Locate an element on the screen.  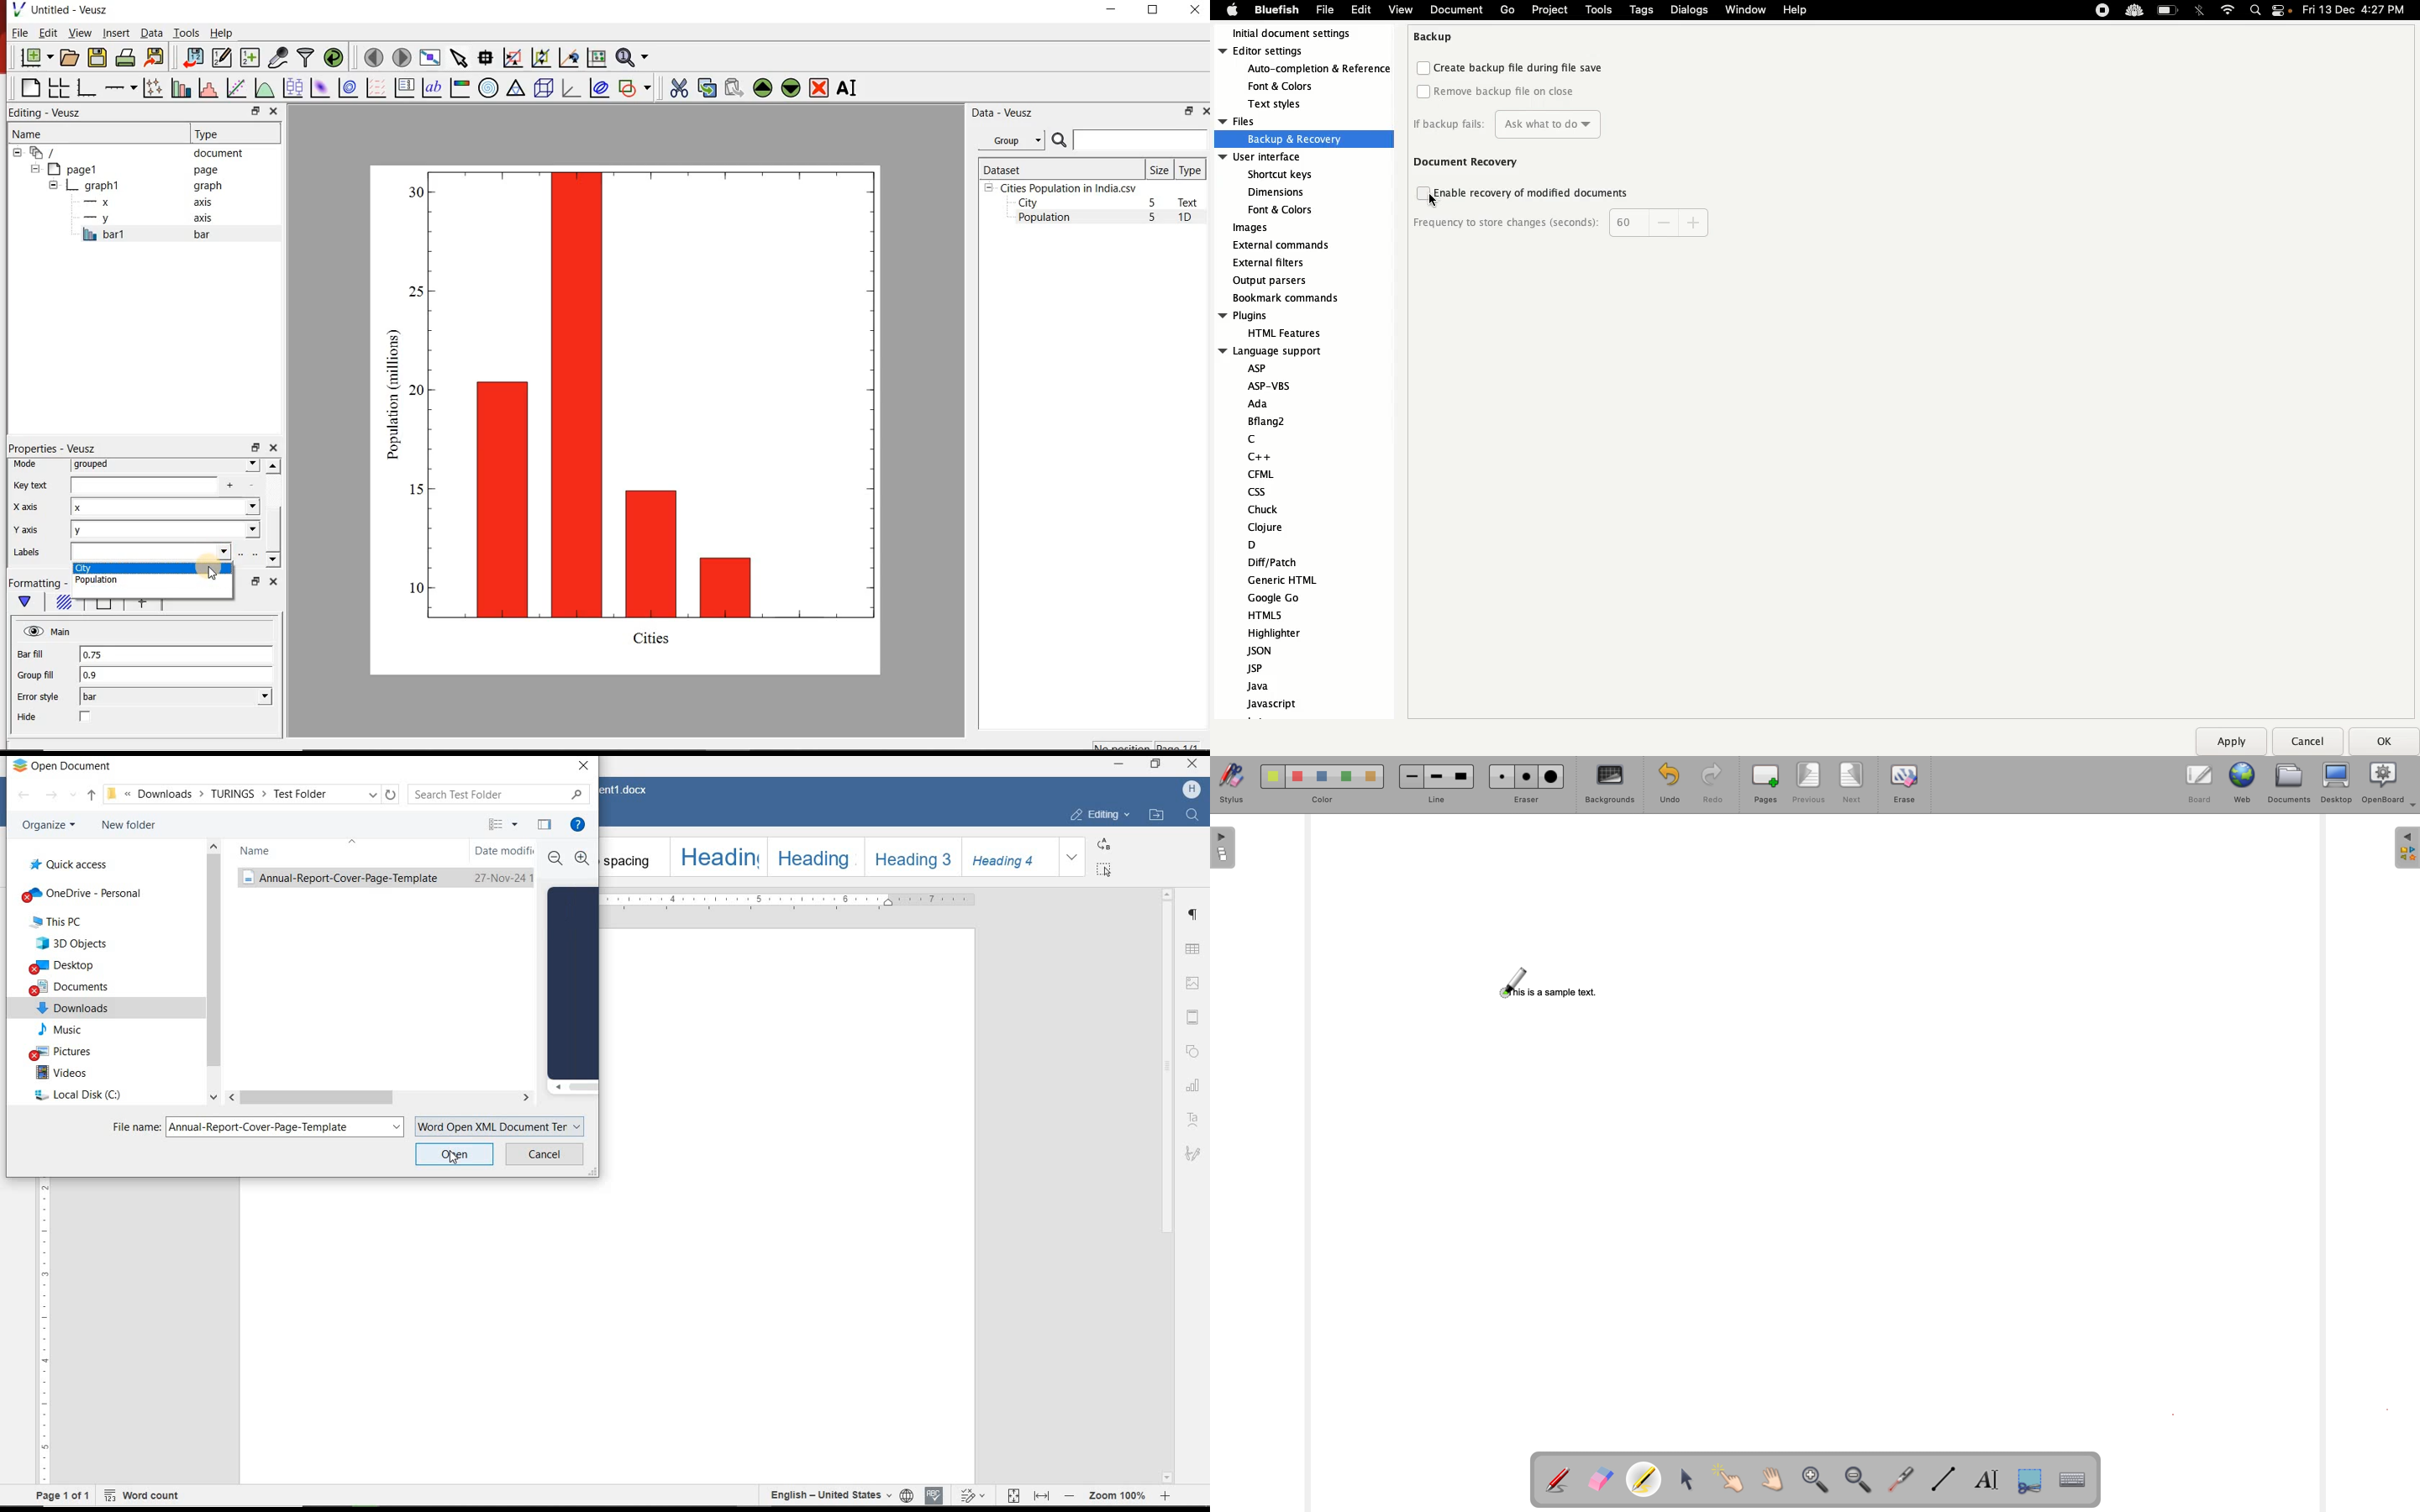
minimize is located at coordinates (1119, 765).